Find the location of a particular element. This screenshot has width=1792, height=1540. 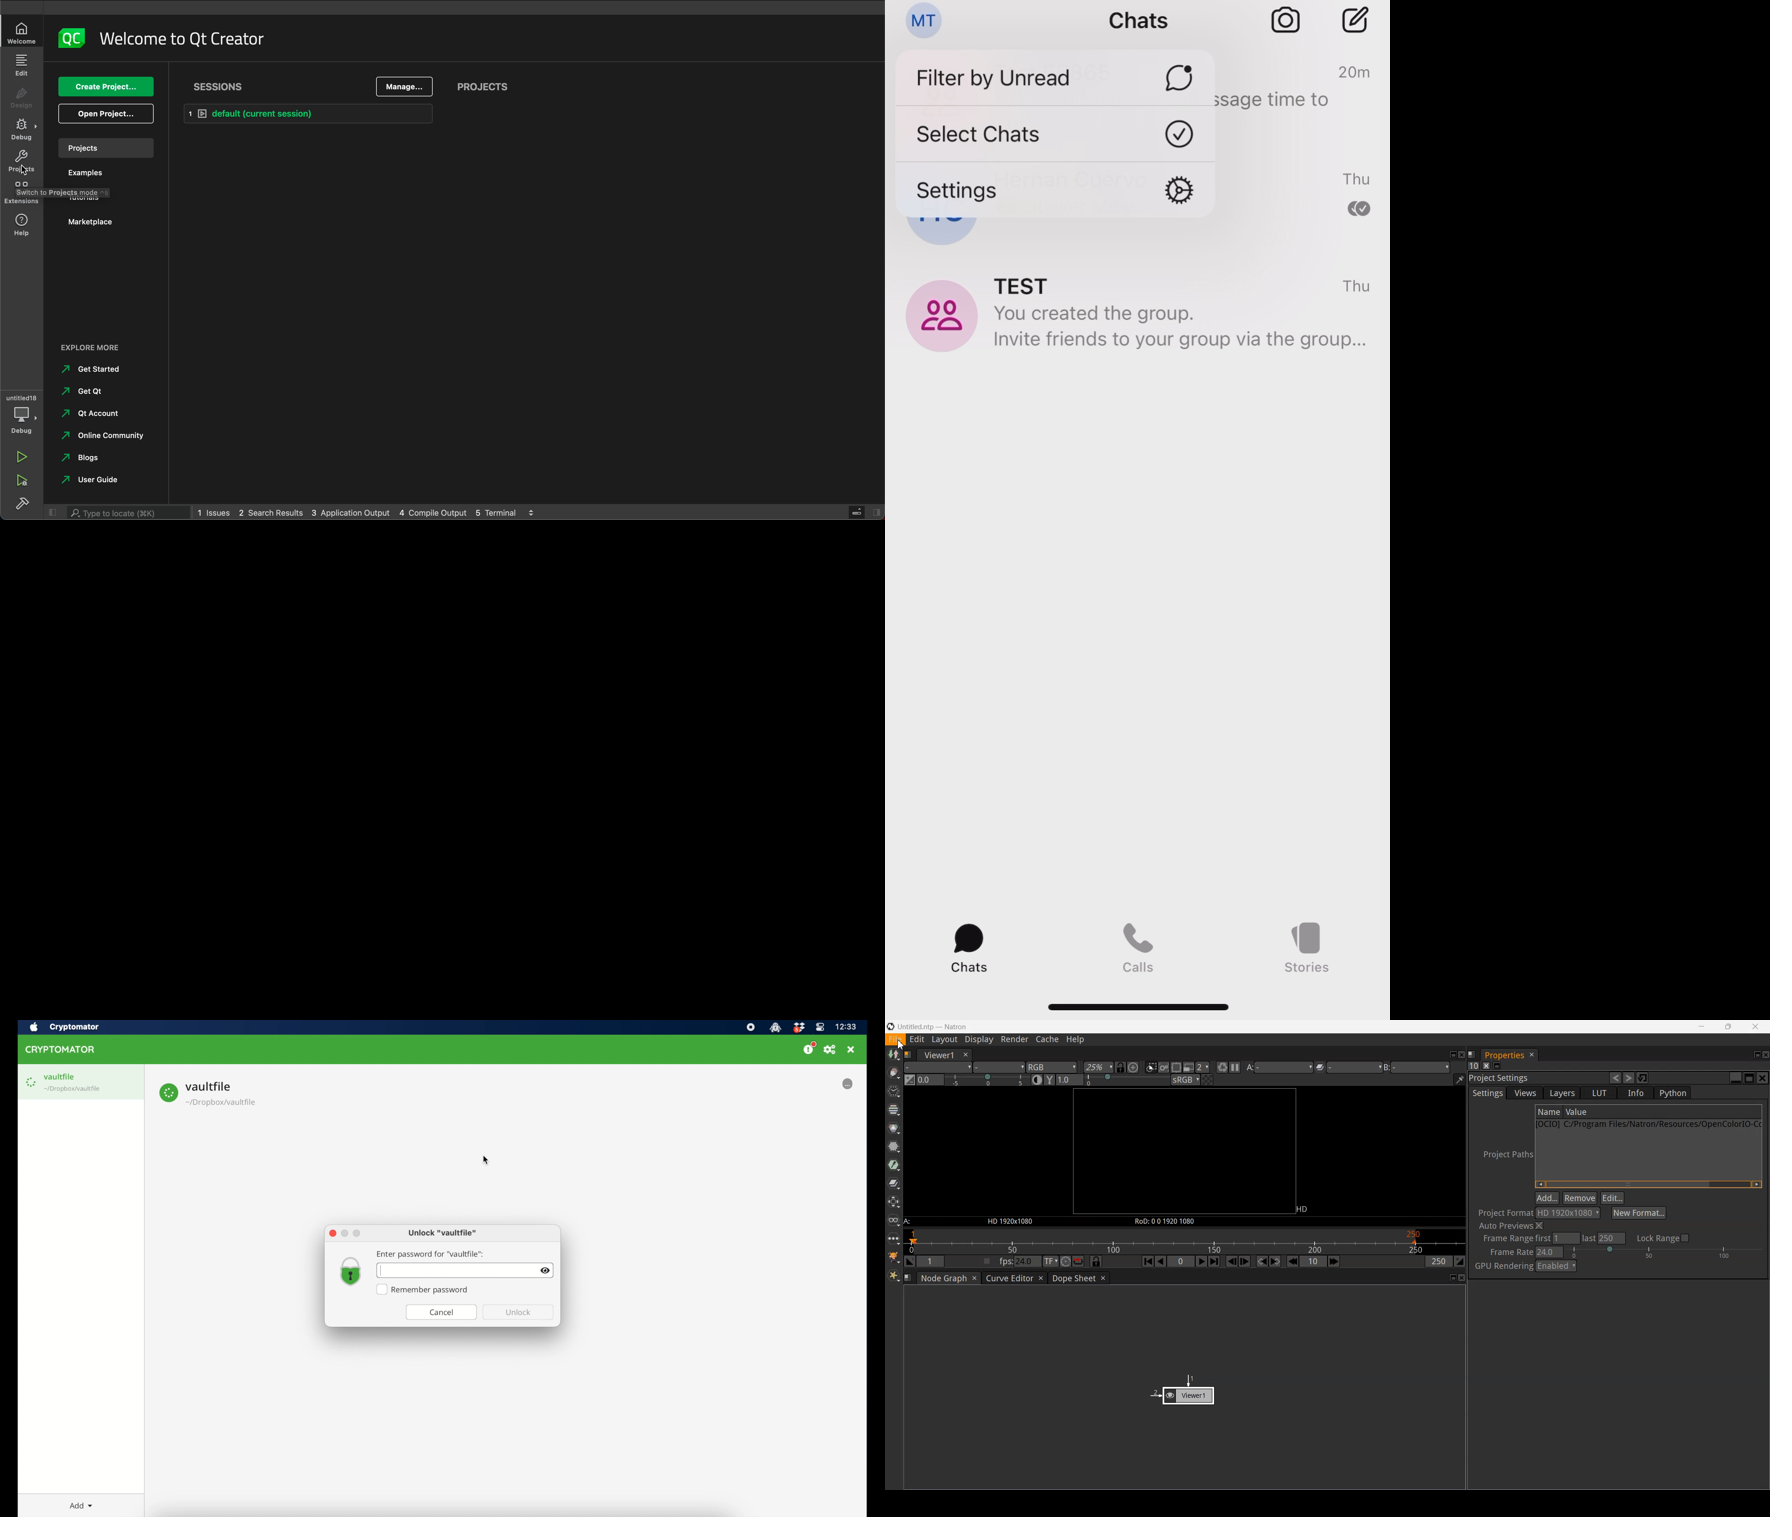

Turbo Mode is located at coordinates (1065, 1261).